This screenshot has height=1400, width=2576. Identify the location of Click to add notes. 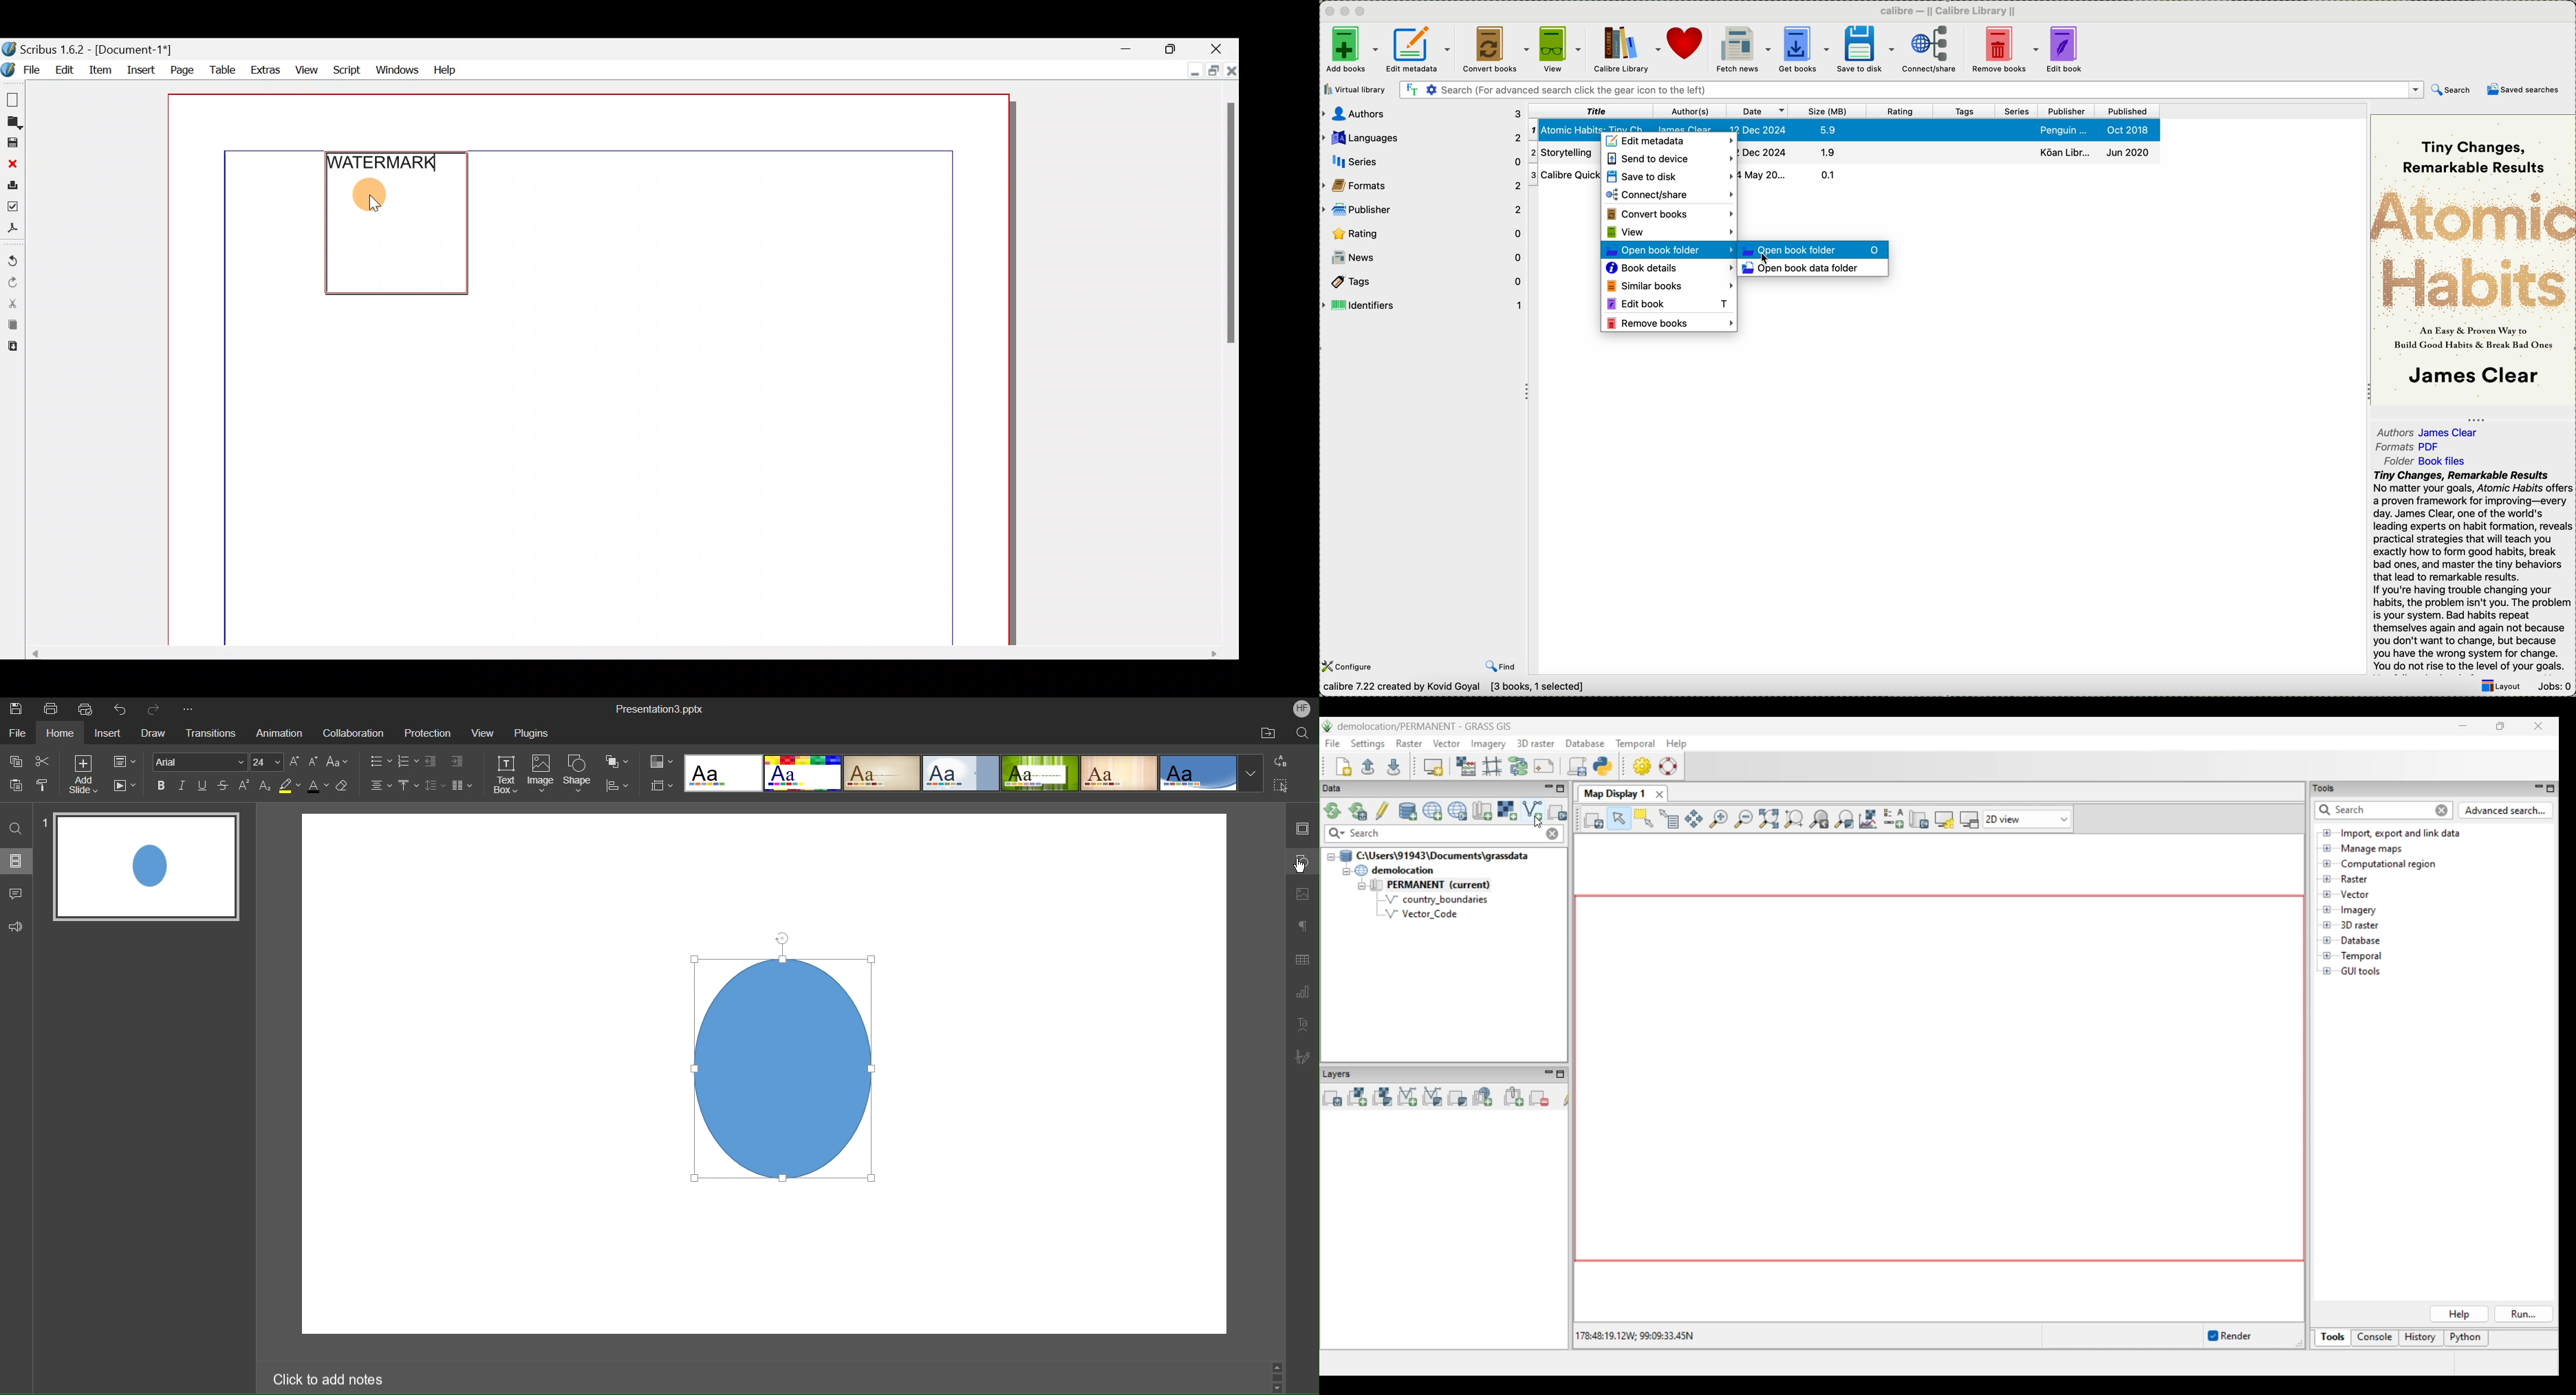
(330, 1379).